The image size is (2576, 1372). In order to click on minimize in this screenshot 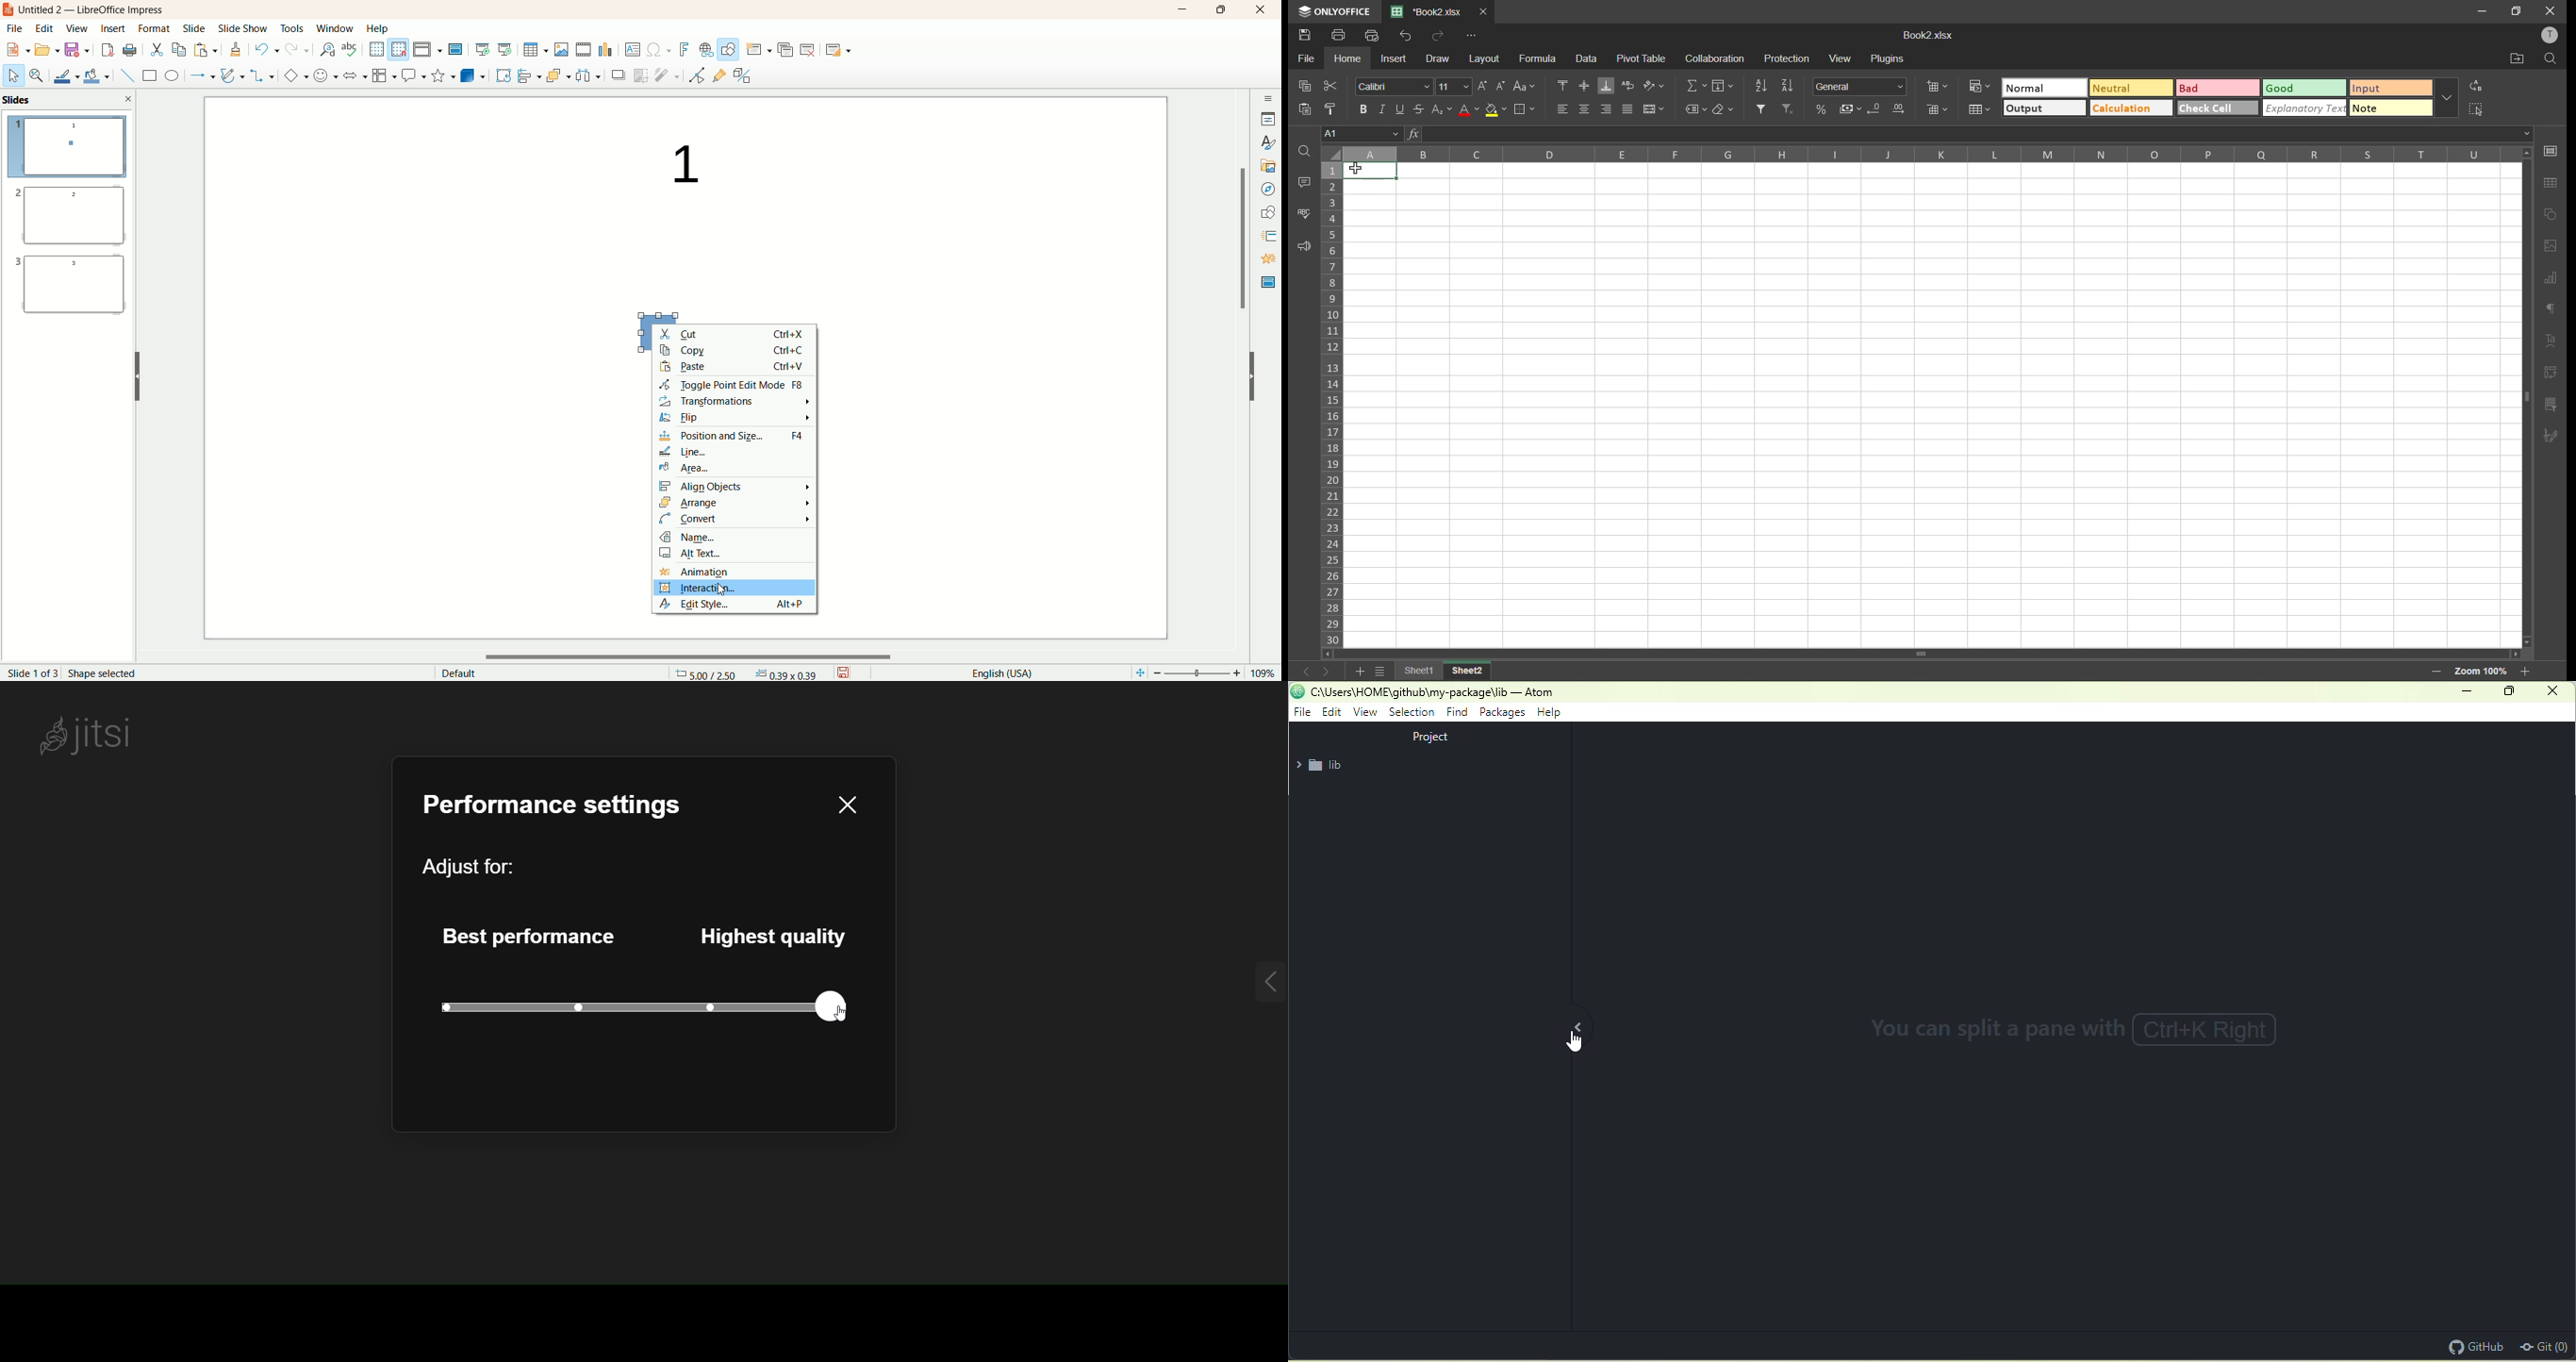, I will do `click(1182, 10)`.